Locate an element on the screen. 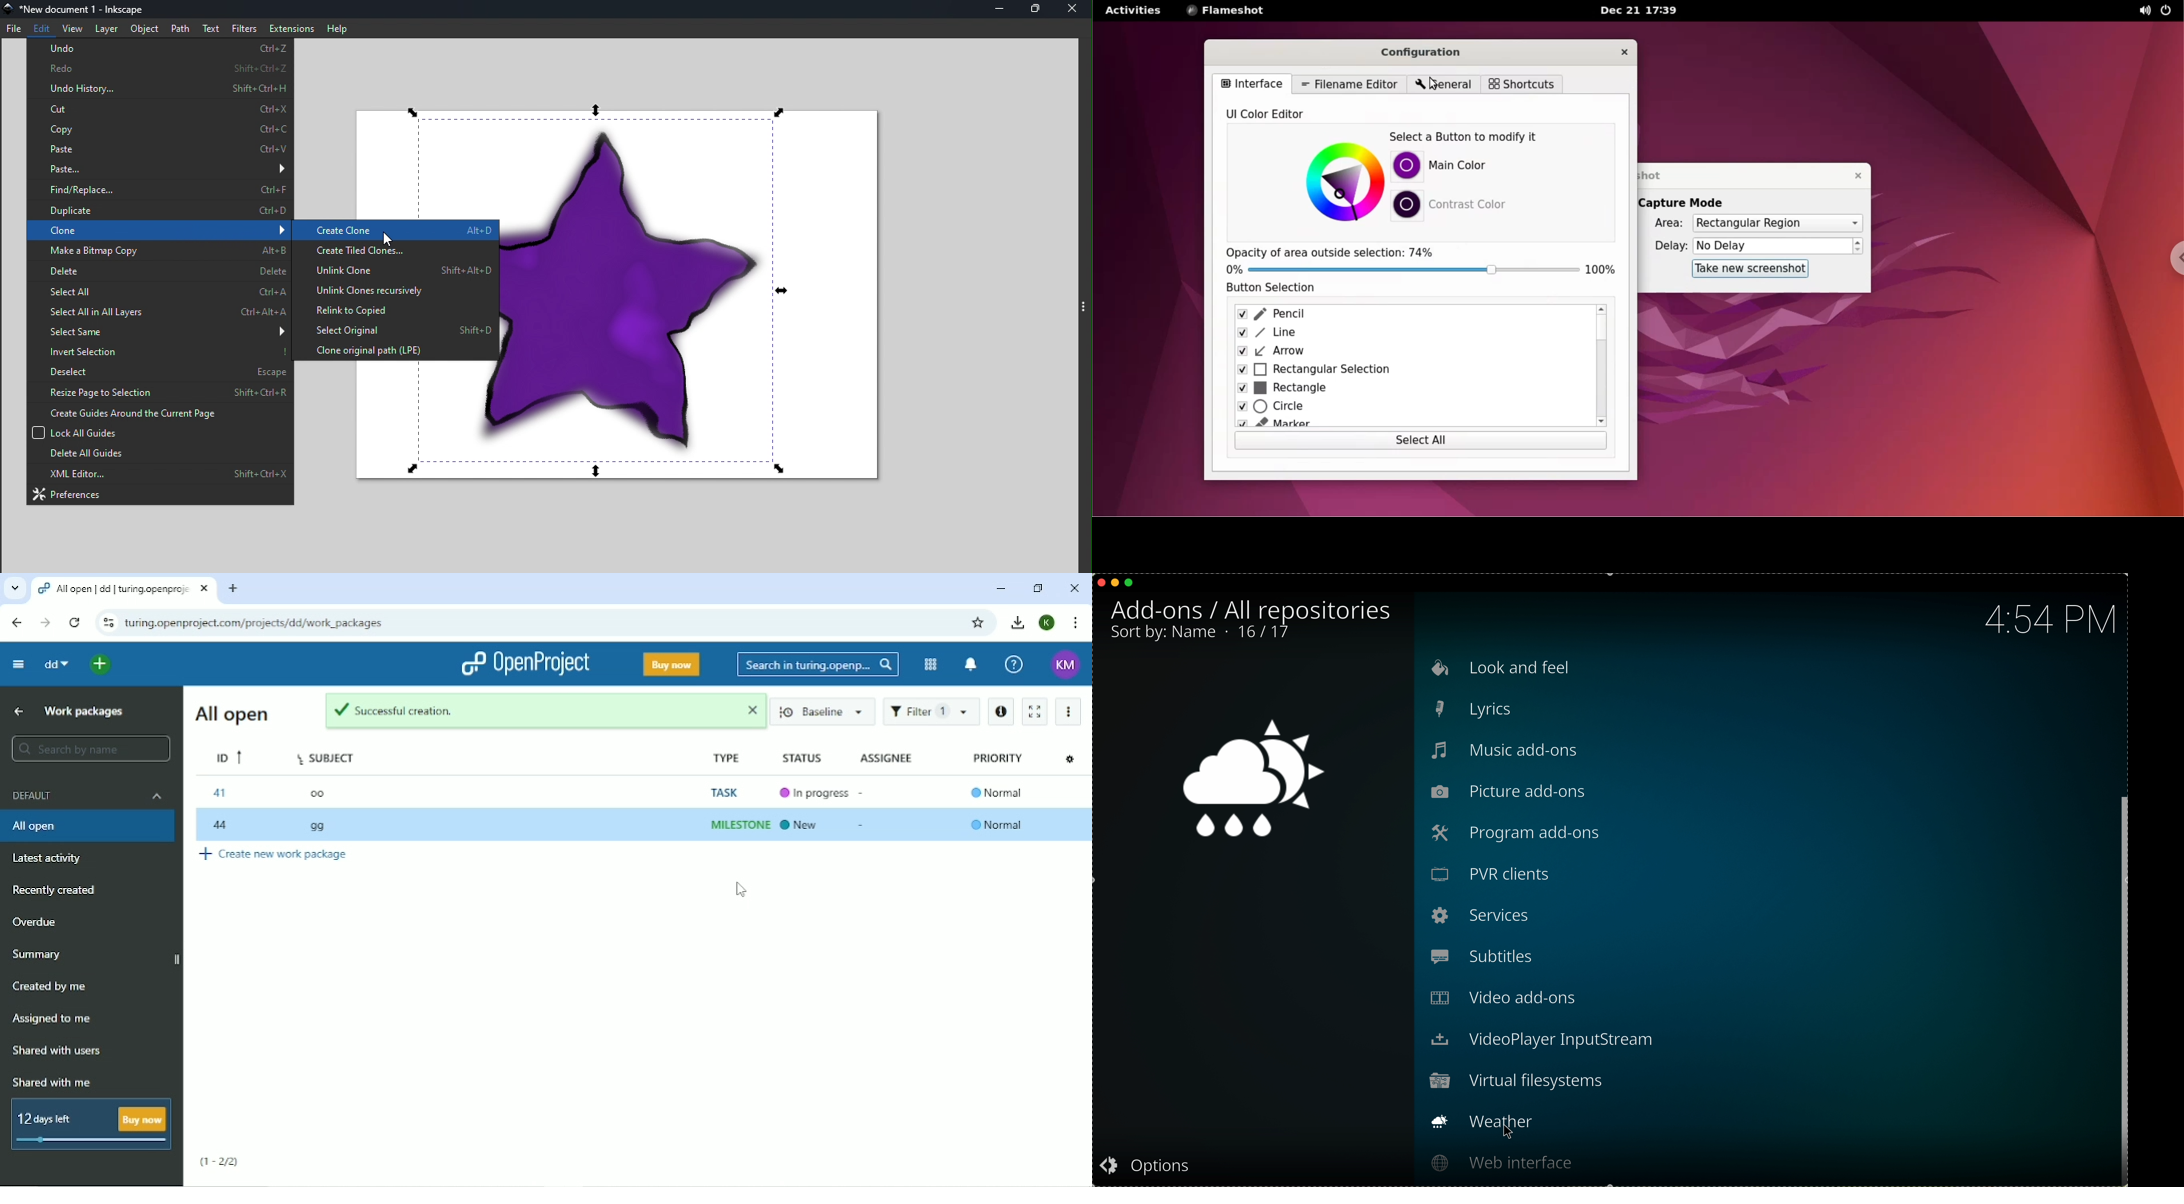  Open details view is located at coordinates (1001, 711).